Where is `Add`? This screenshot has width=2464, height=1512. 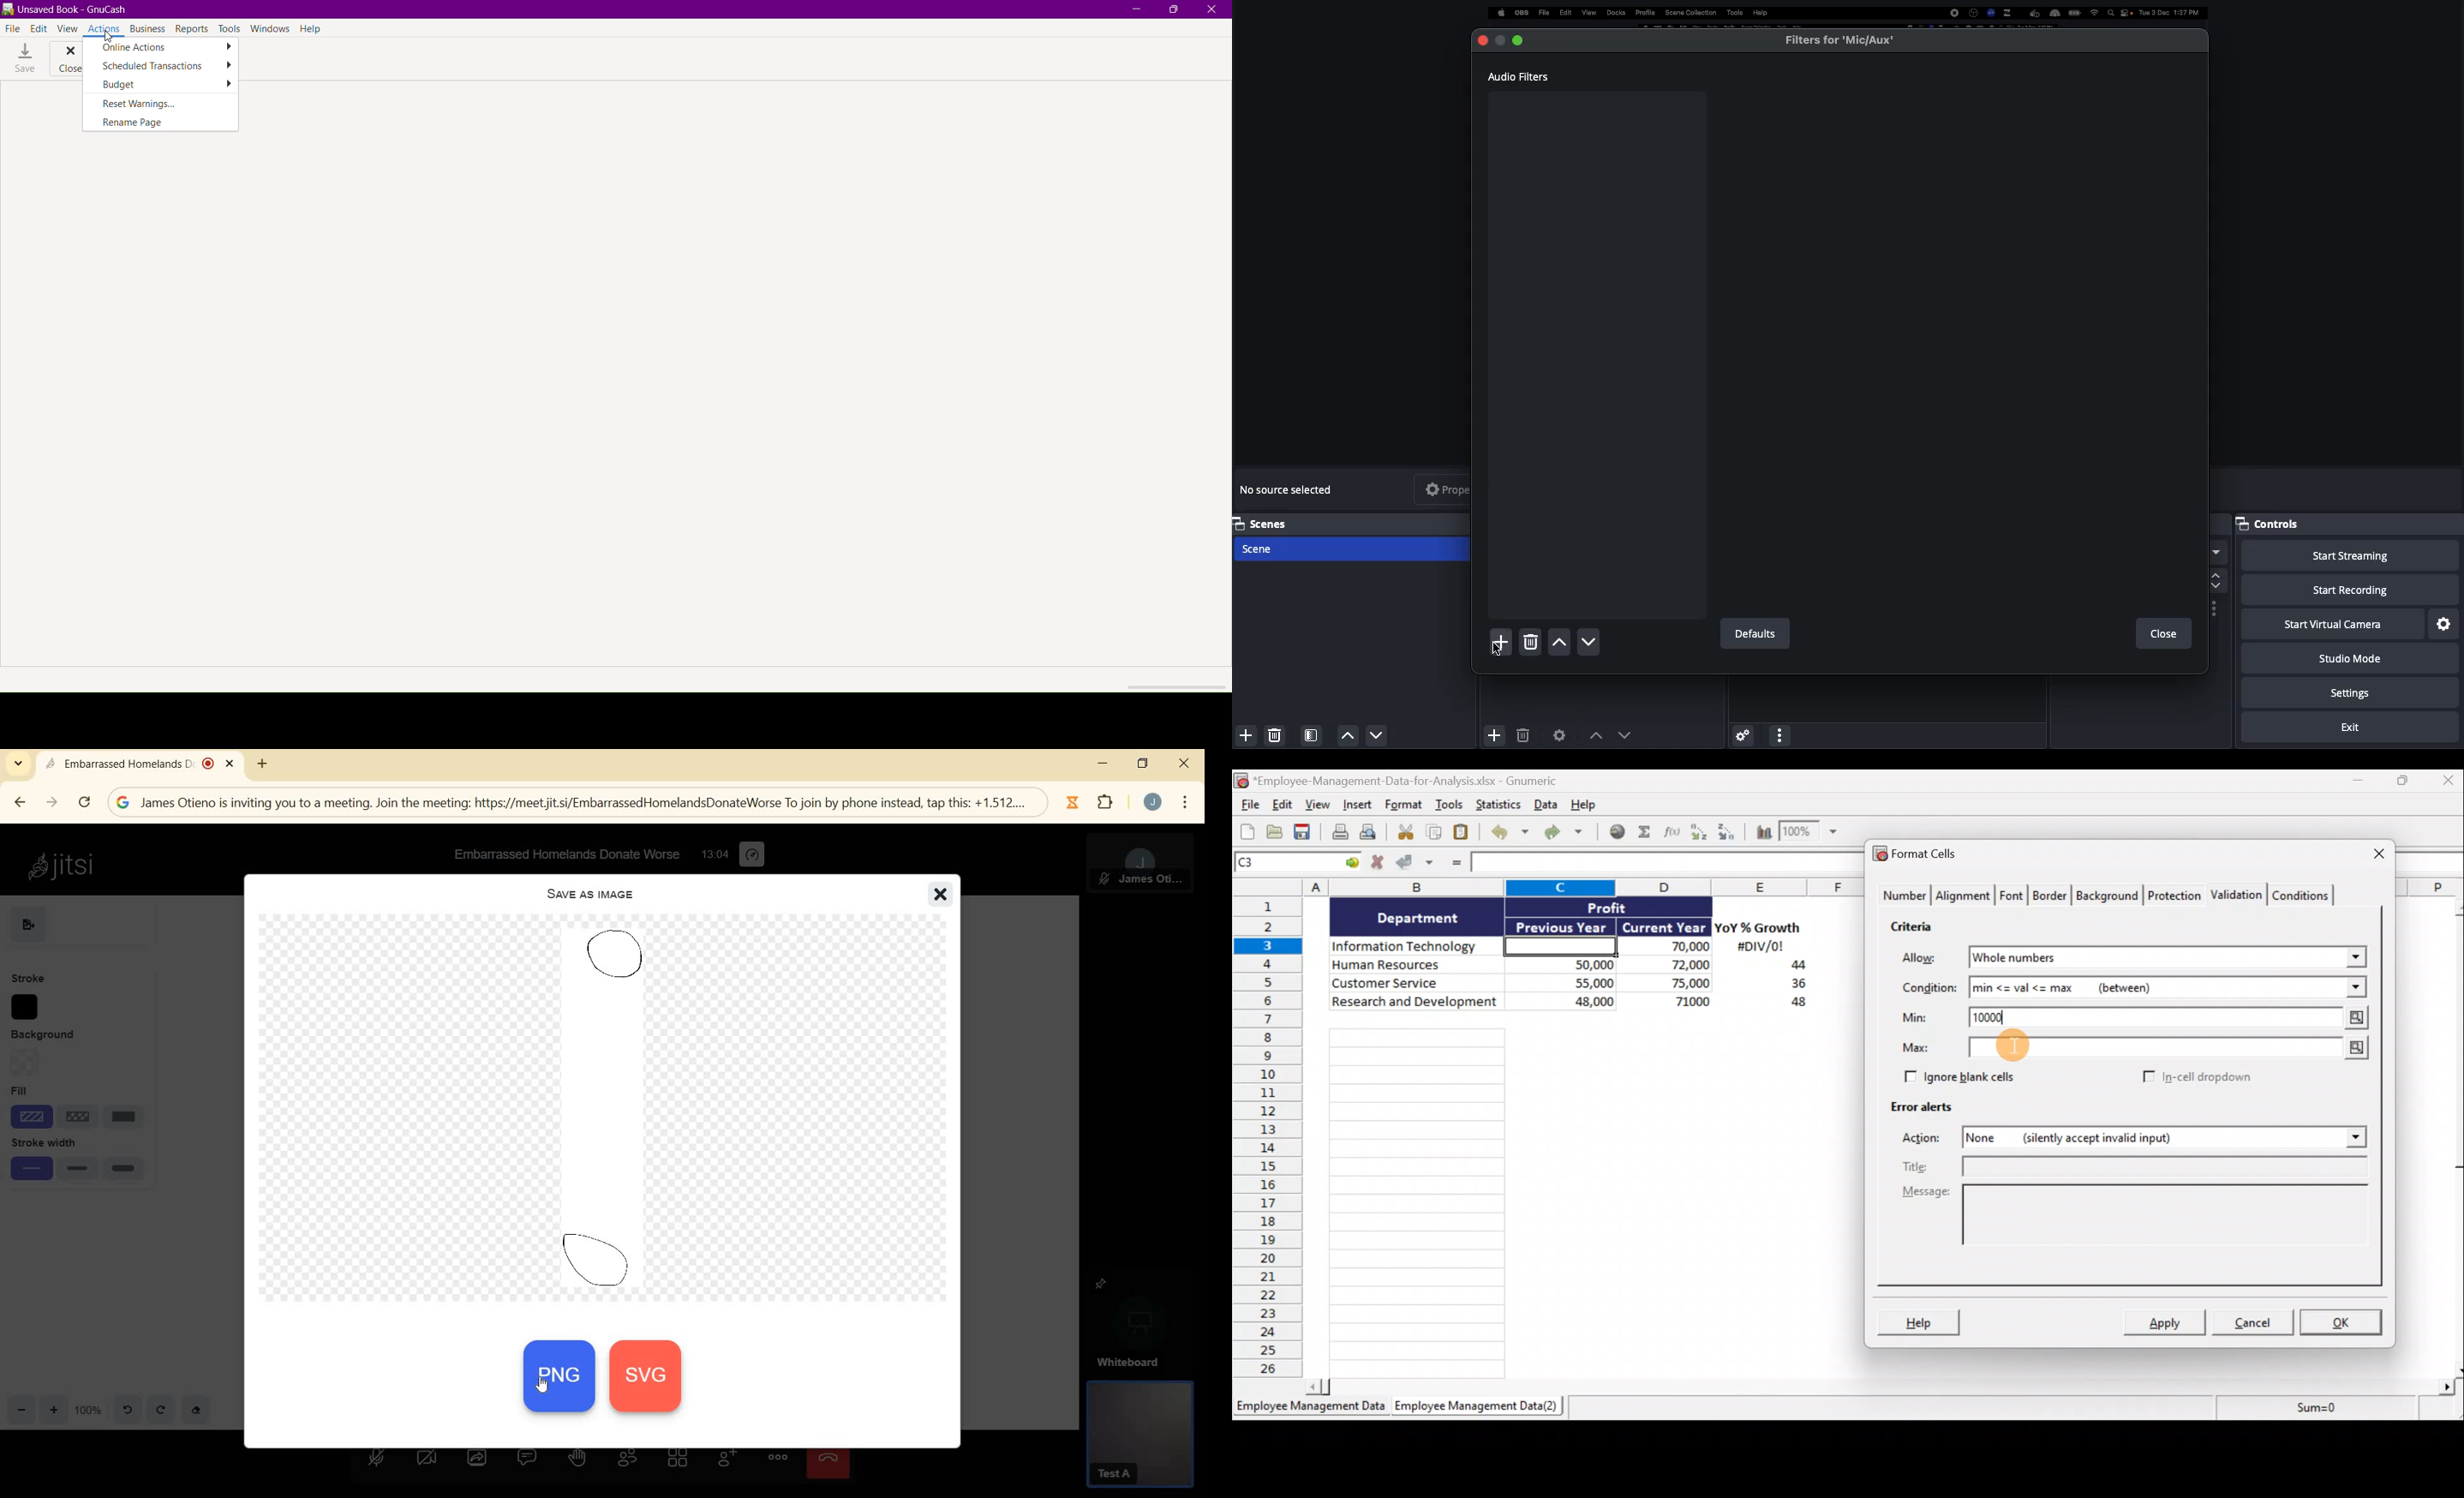 Add is located at coordinates (1499, 641).